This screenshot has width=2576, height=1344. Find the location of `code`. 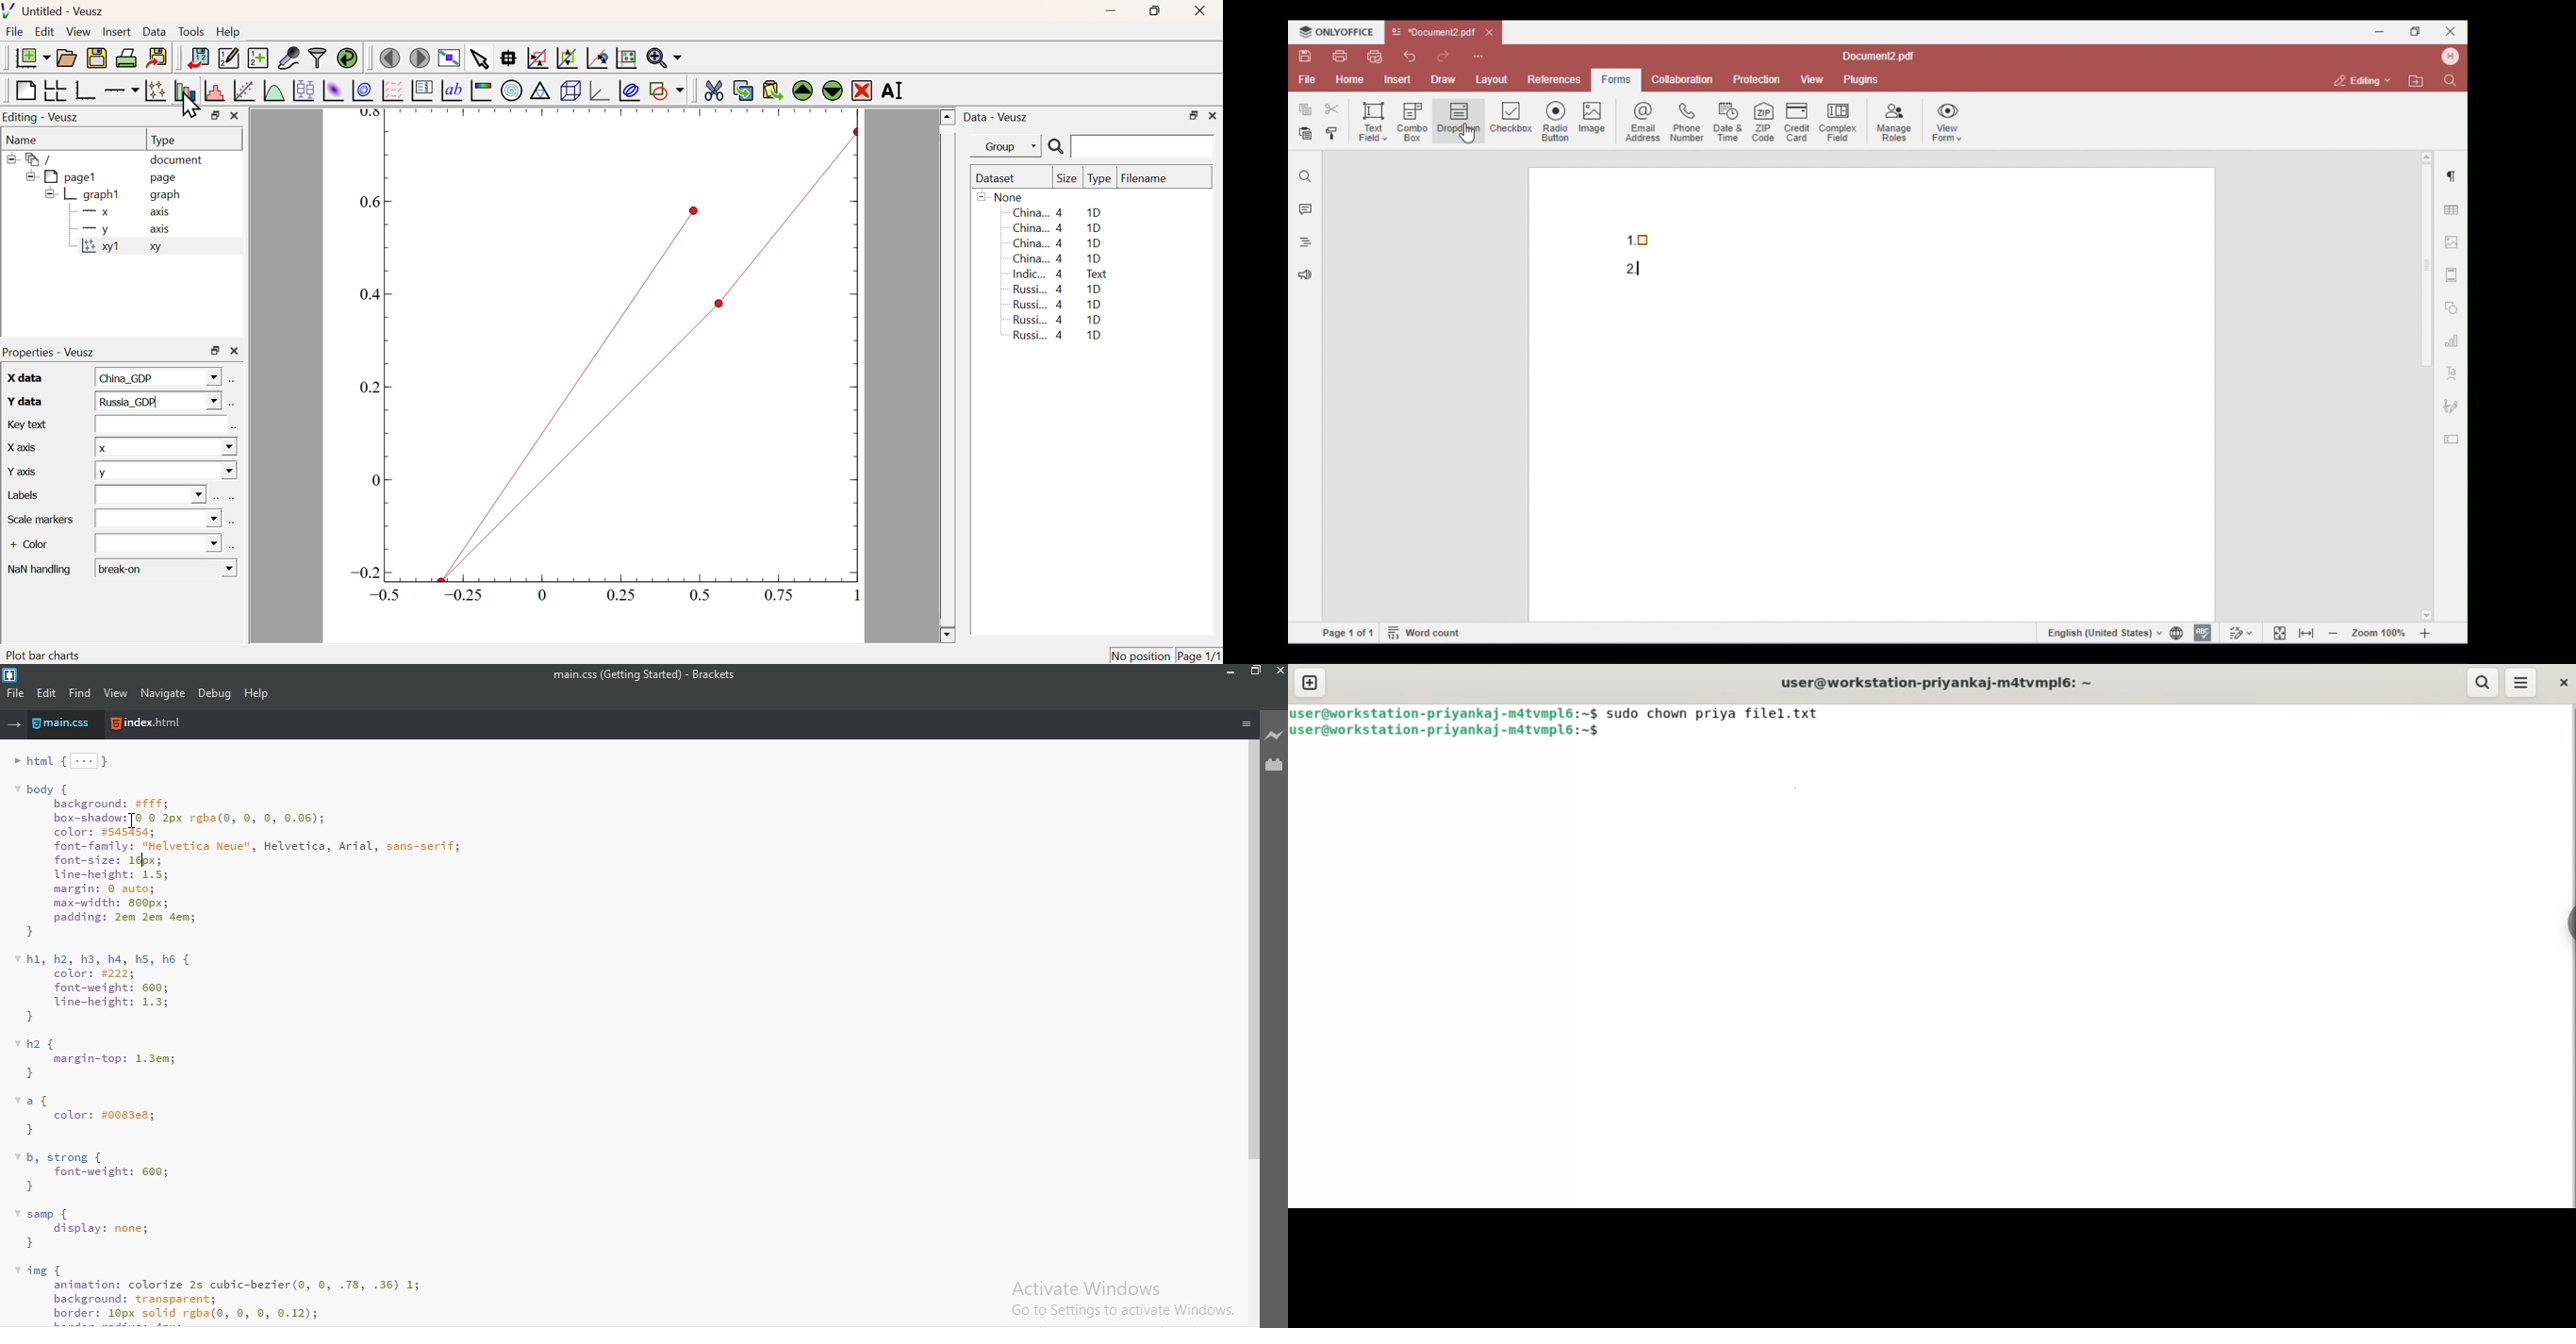

code is located at coordinates (614, 1037).